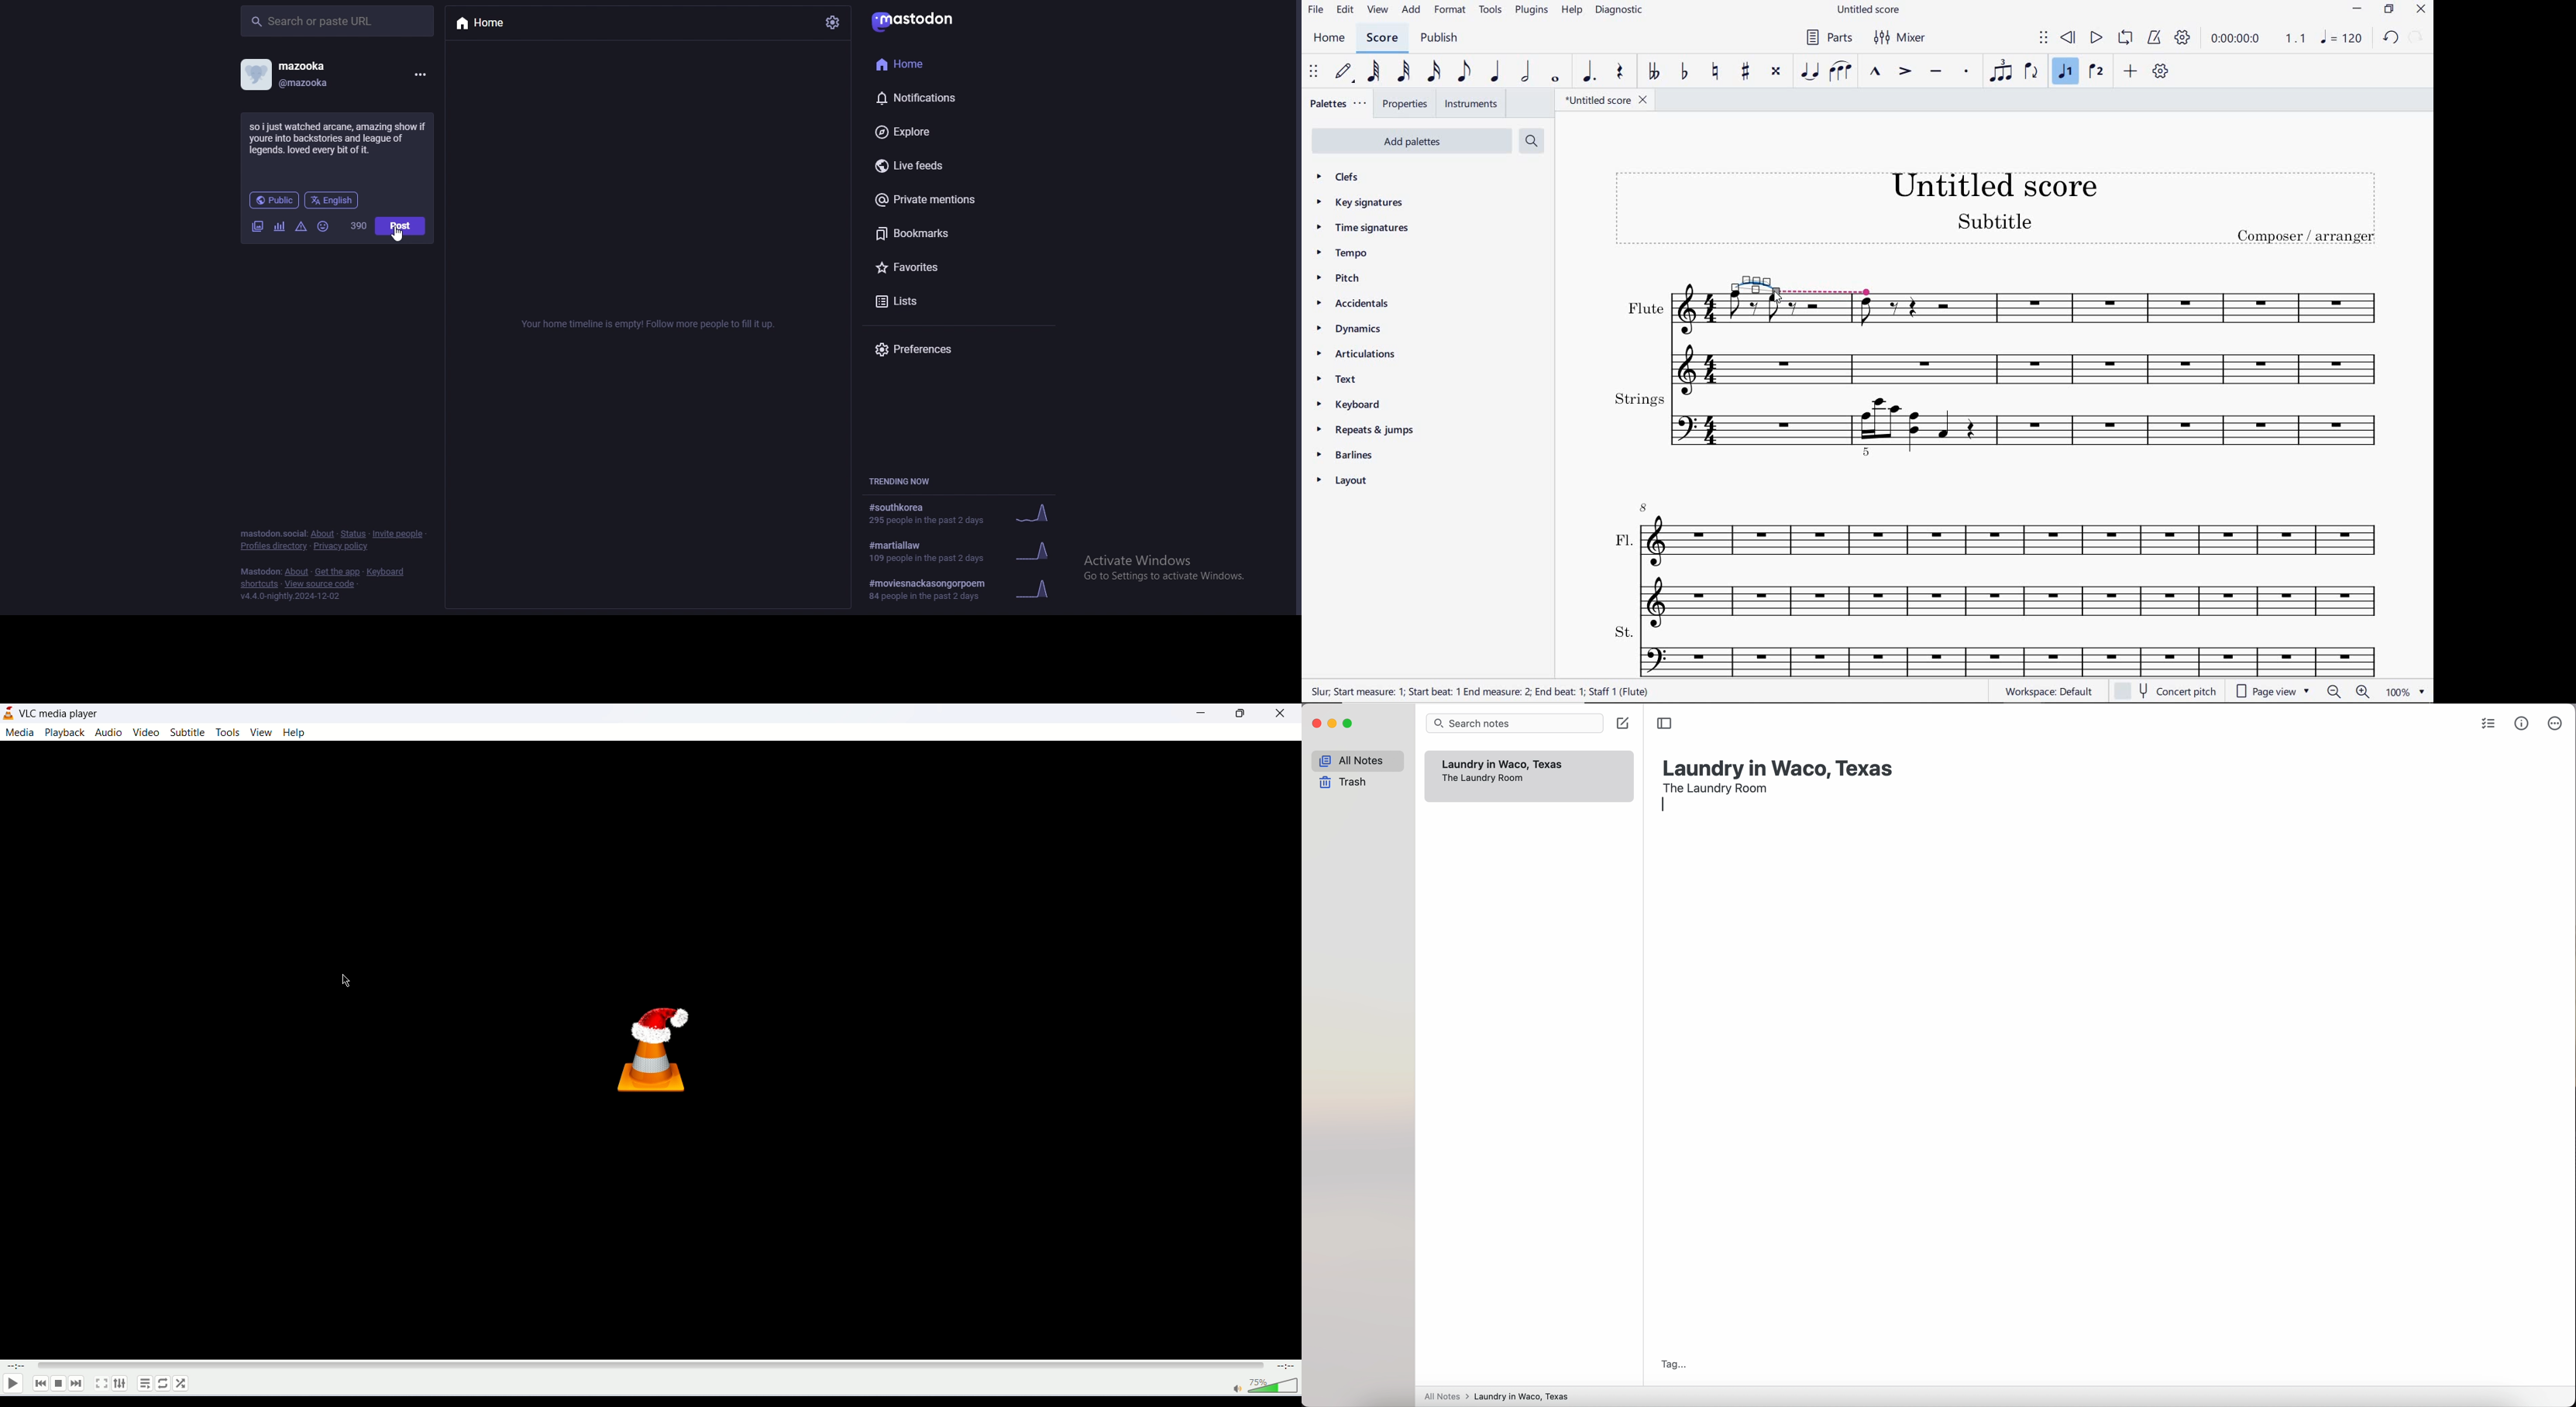 This screenshot has width=2576, height=1428. Describe the element at coordinates (1713, 72) in the screenshot. I see `TOGGLE NATURAL` at that location.